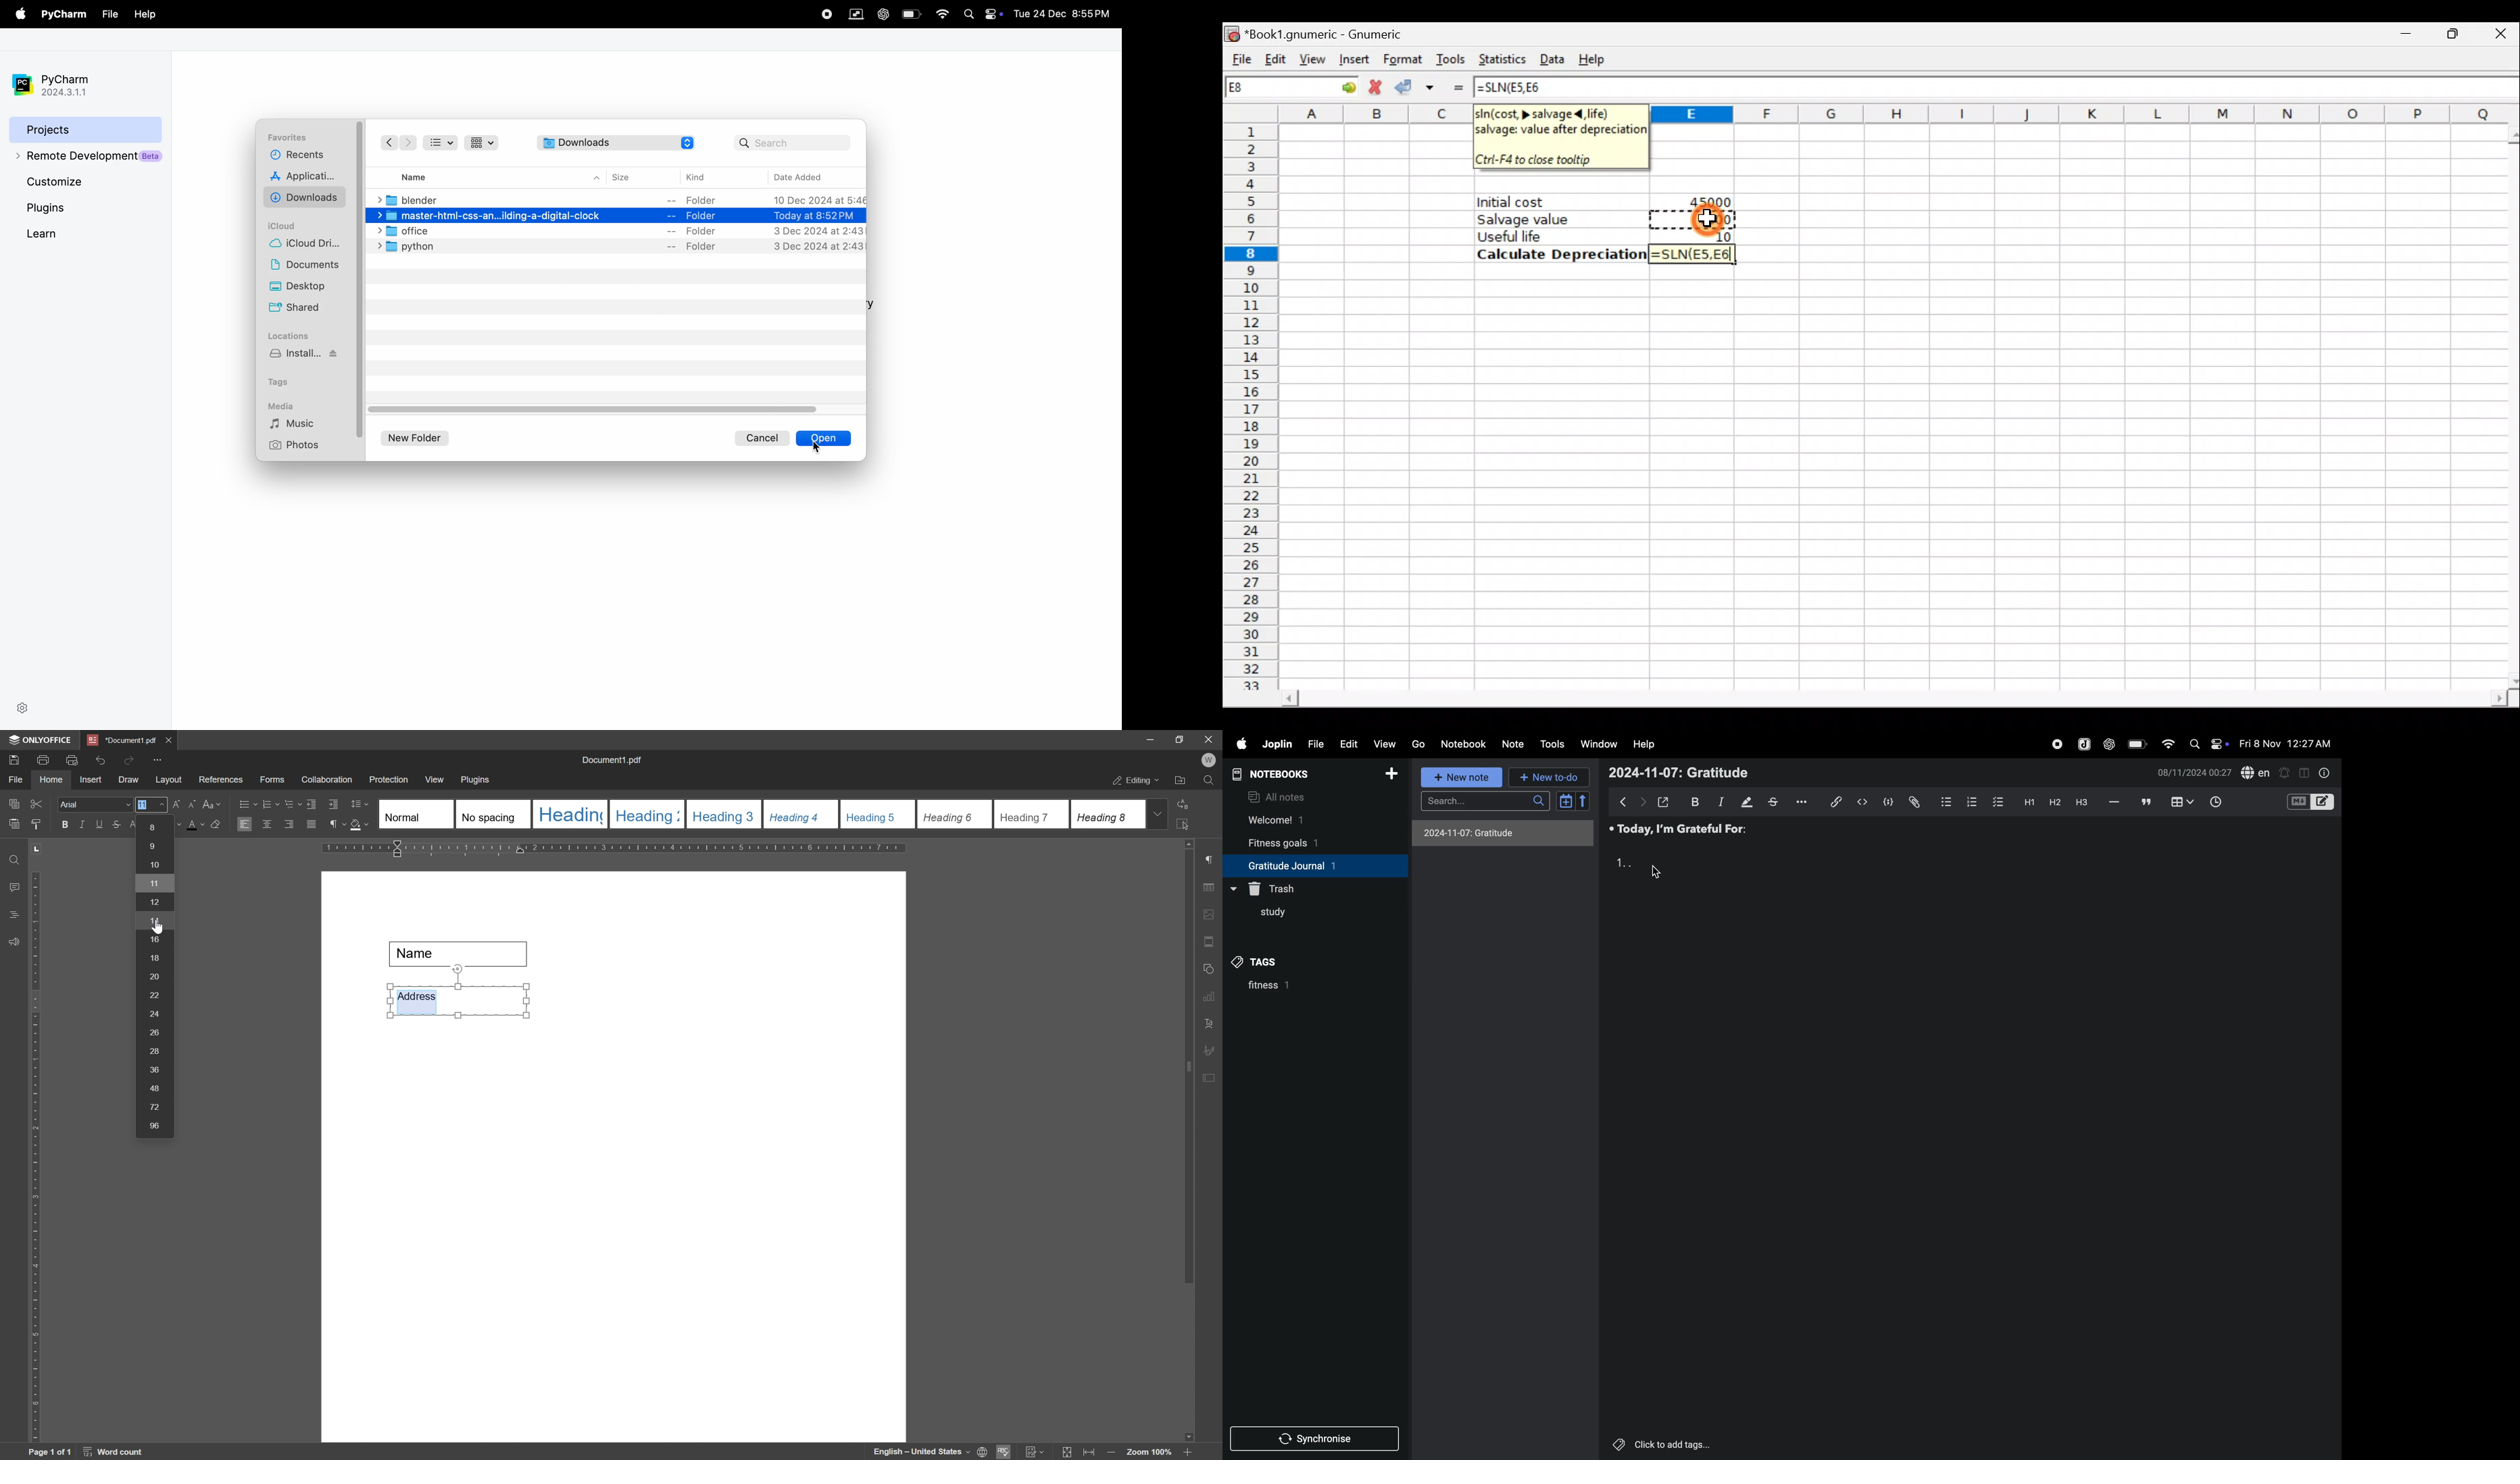  I want to click on calendar, so click(1573, 801).